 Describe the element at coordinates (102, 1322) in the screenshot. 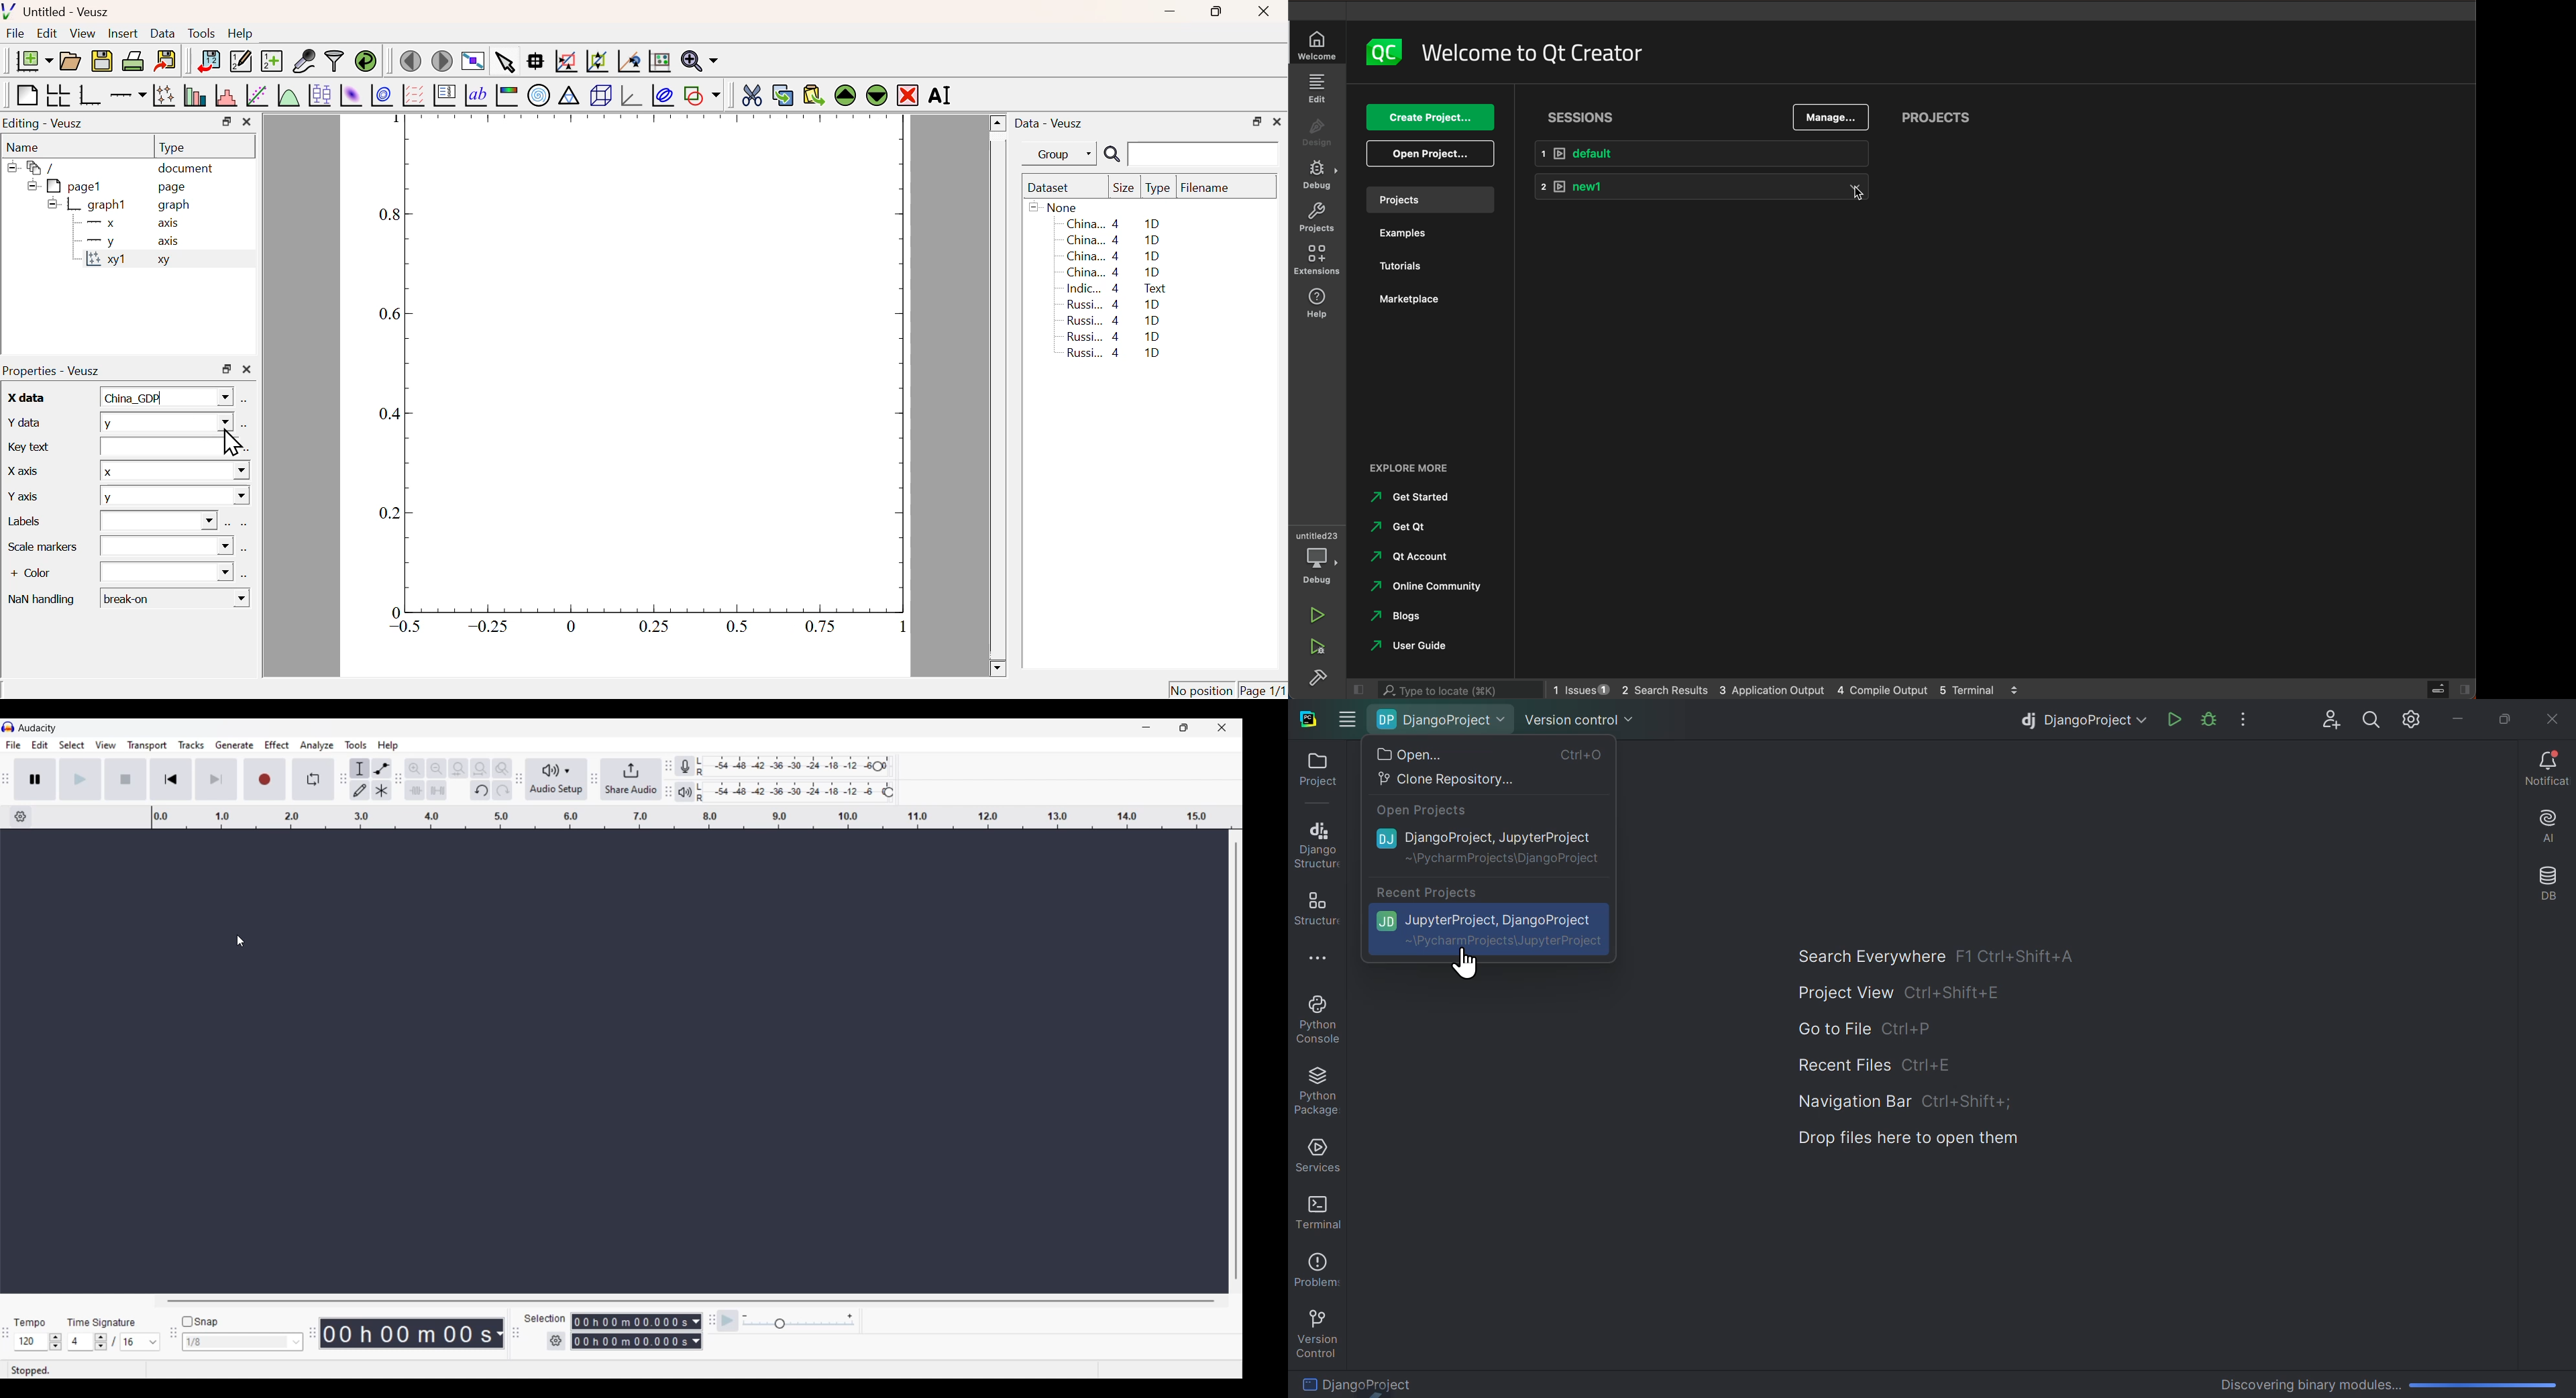

I see `Text` at that location.